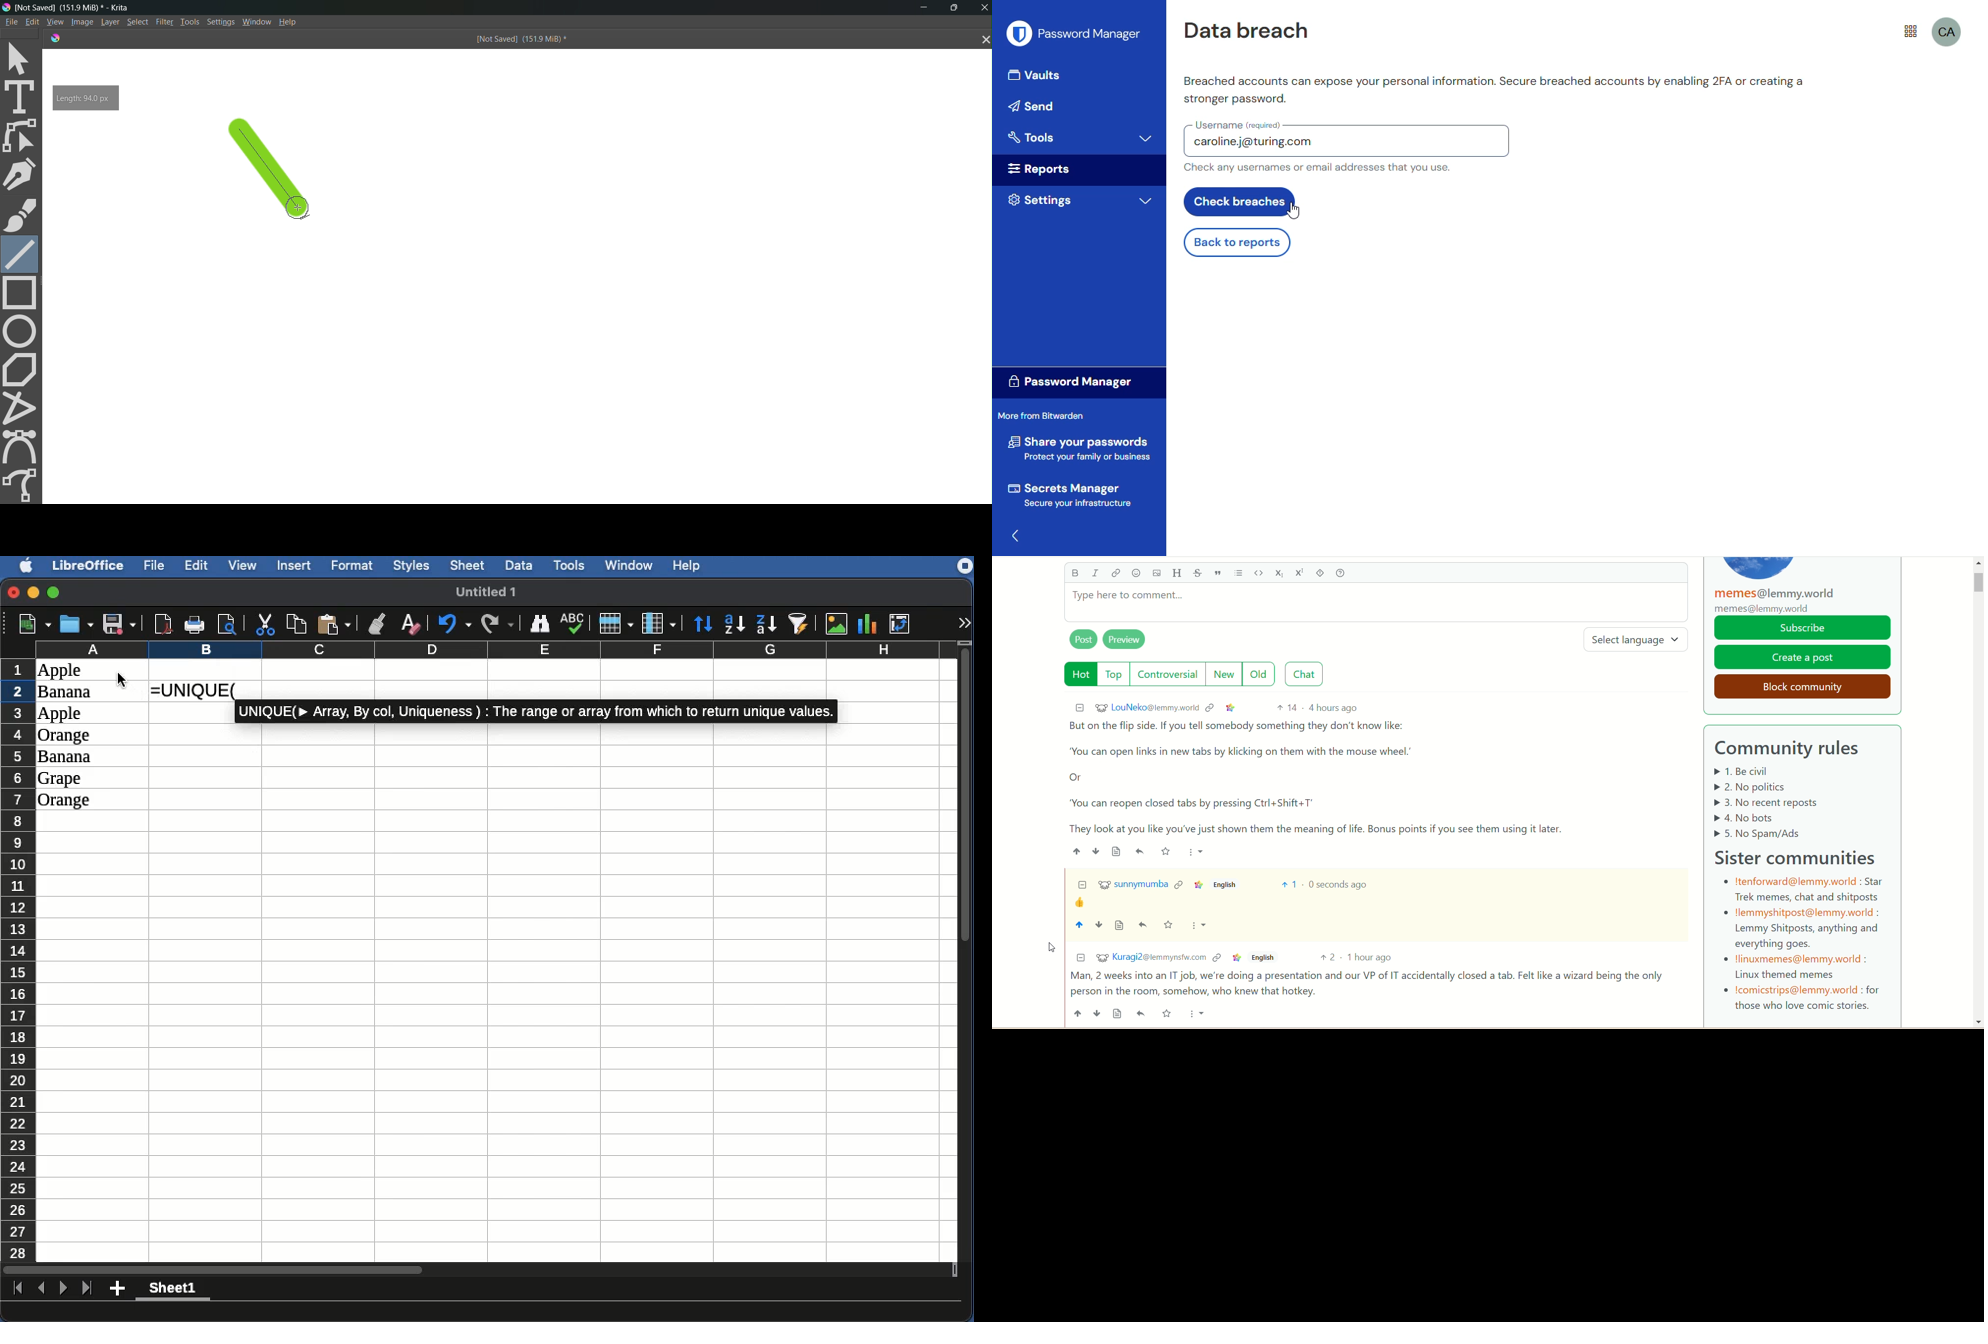  What do you see at coordinates (1238, 125) in the screenshot?
I see `username (required)` at bounding box center [1238, 125].